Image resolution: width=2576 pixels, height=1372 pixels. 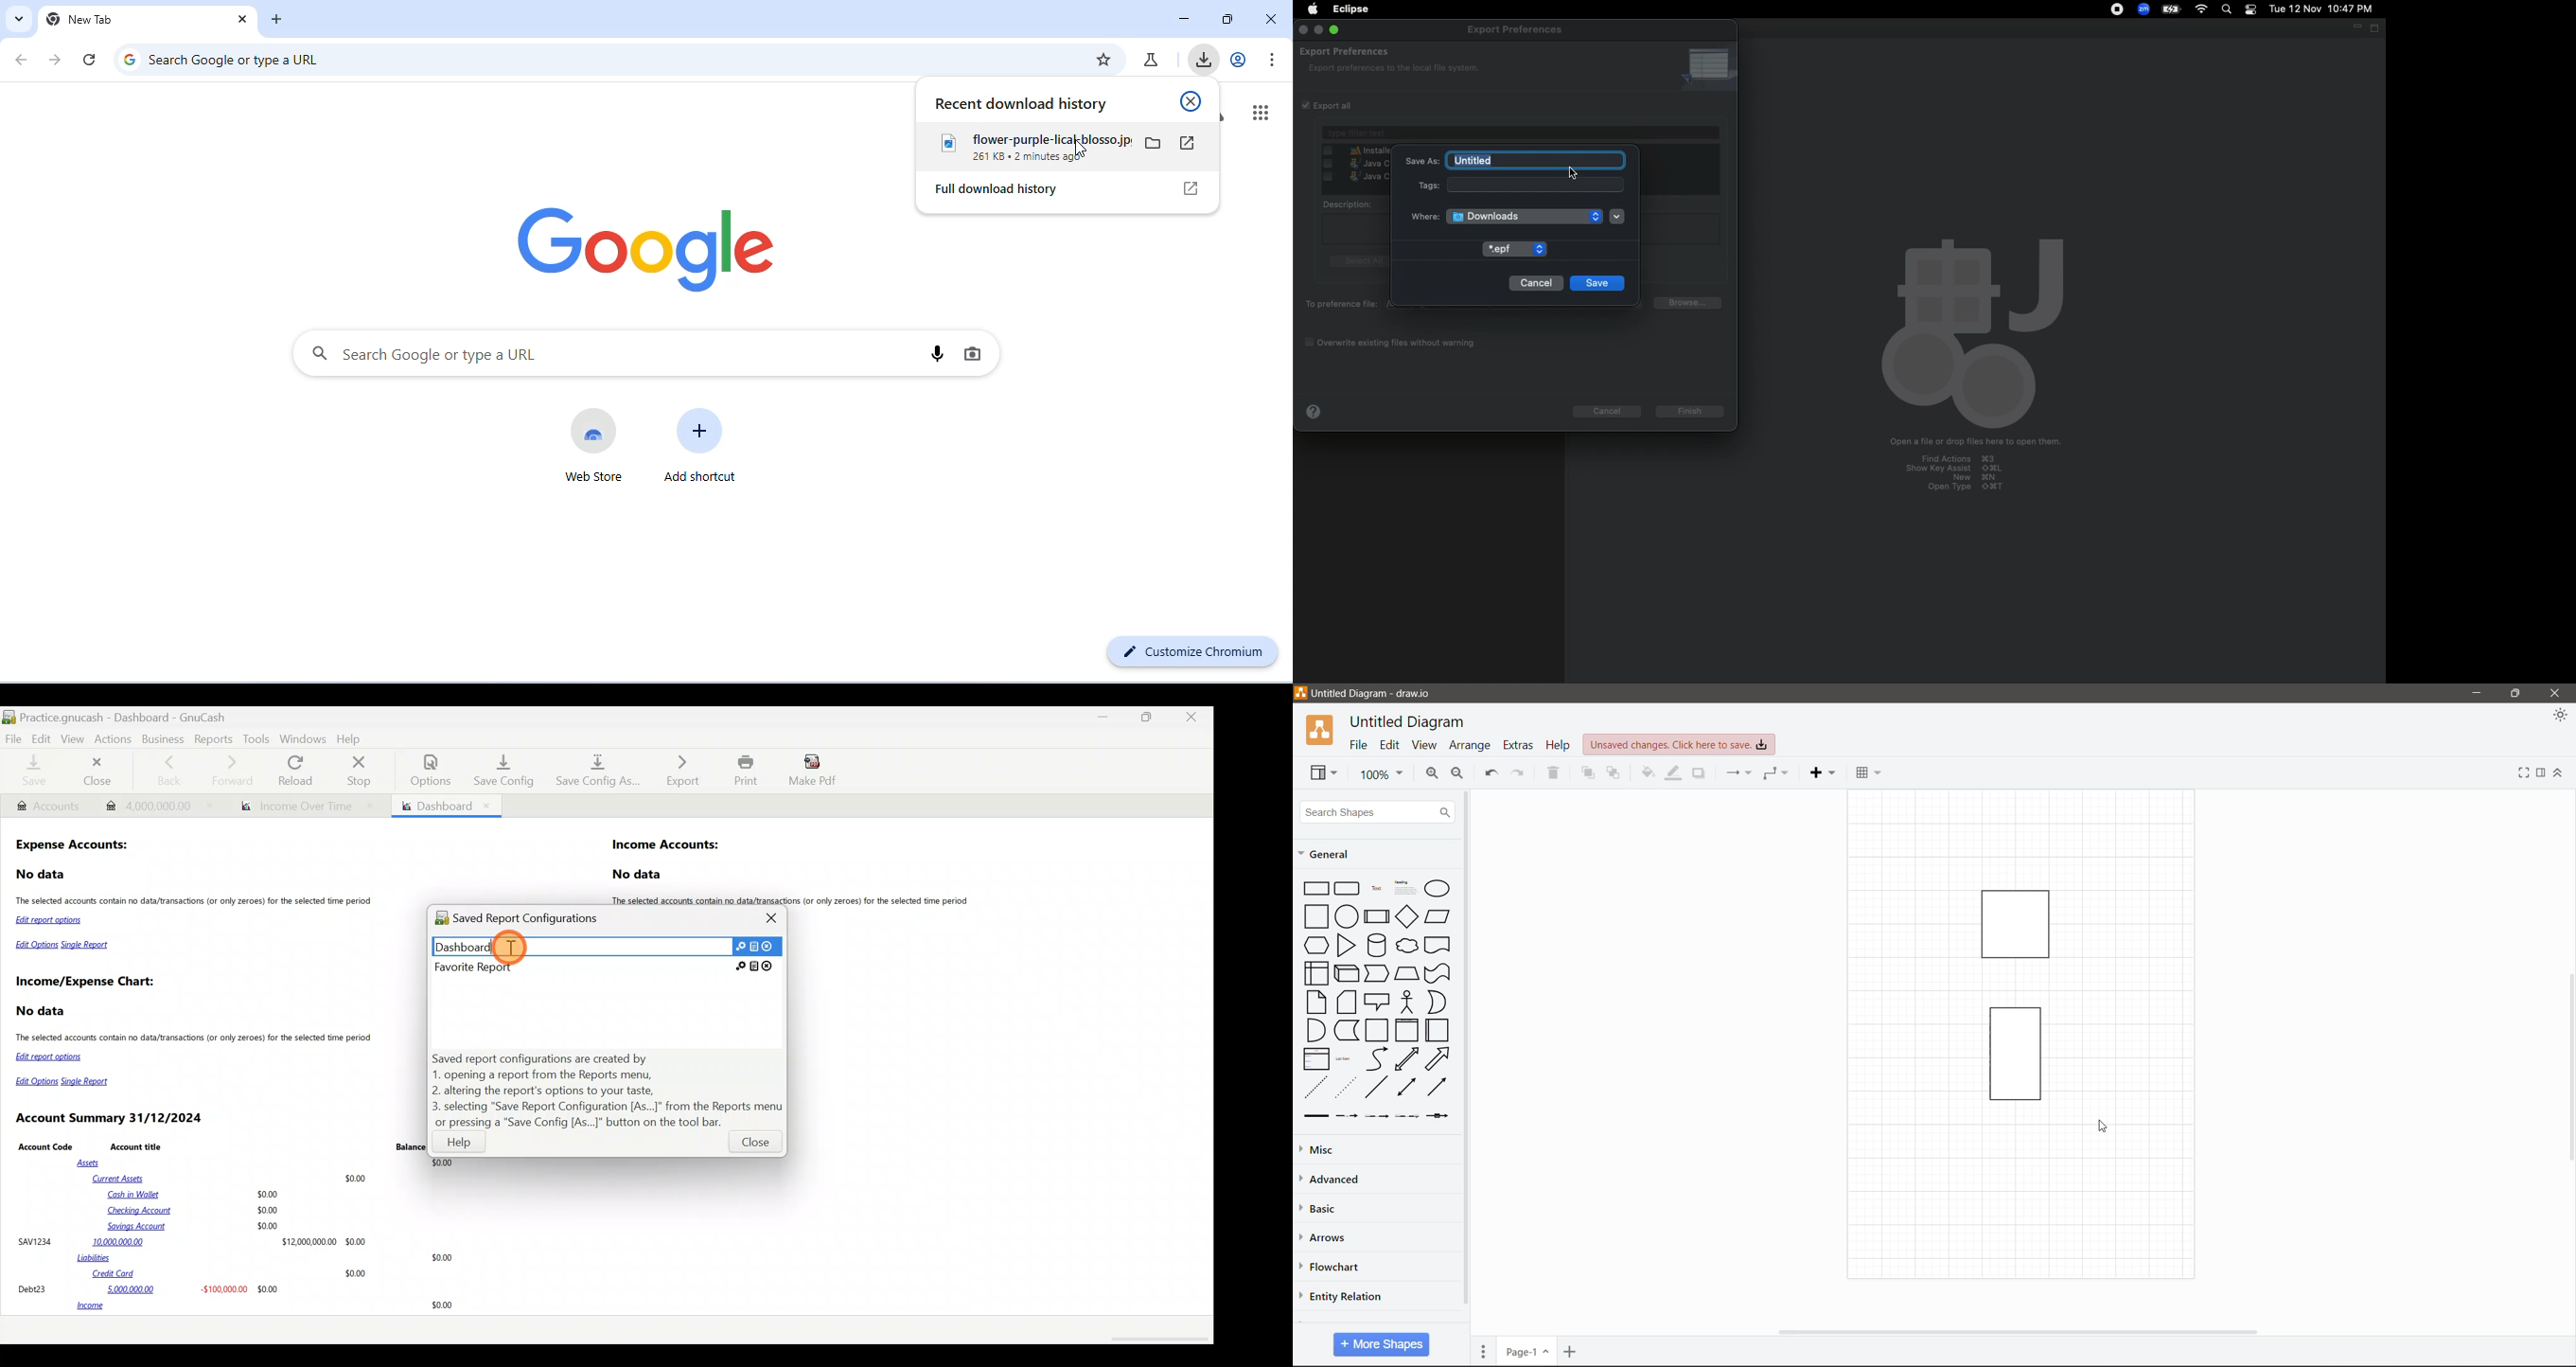 I want to click on Cash in Wallet $0.00
Checking Account $0.00
Savings Account $0.00, so click(x=195, y=1210).